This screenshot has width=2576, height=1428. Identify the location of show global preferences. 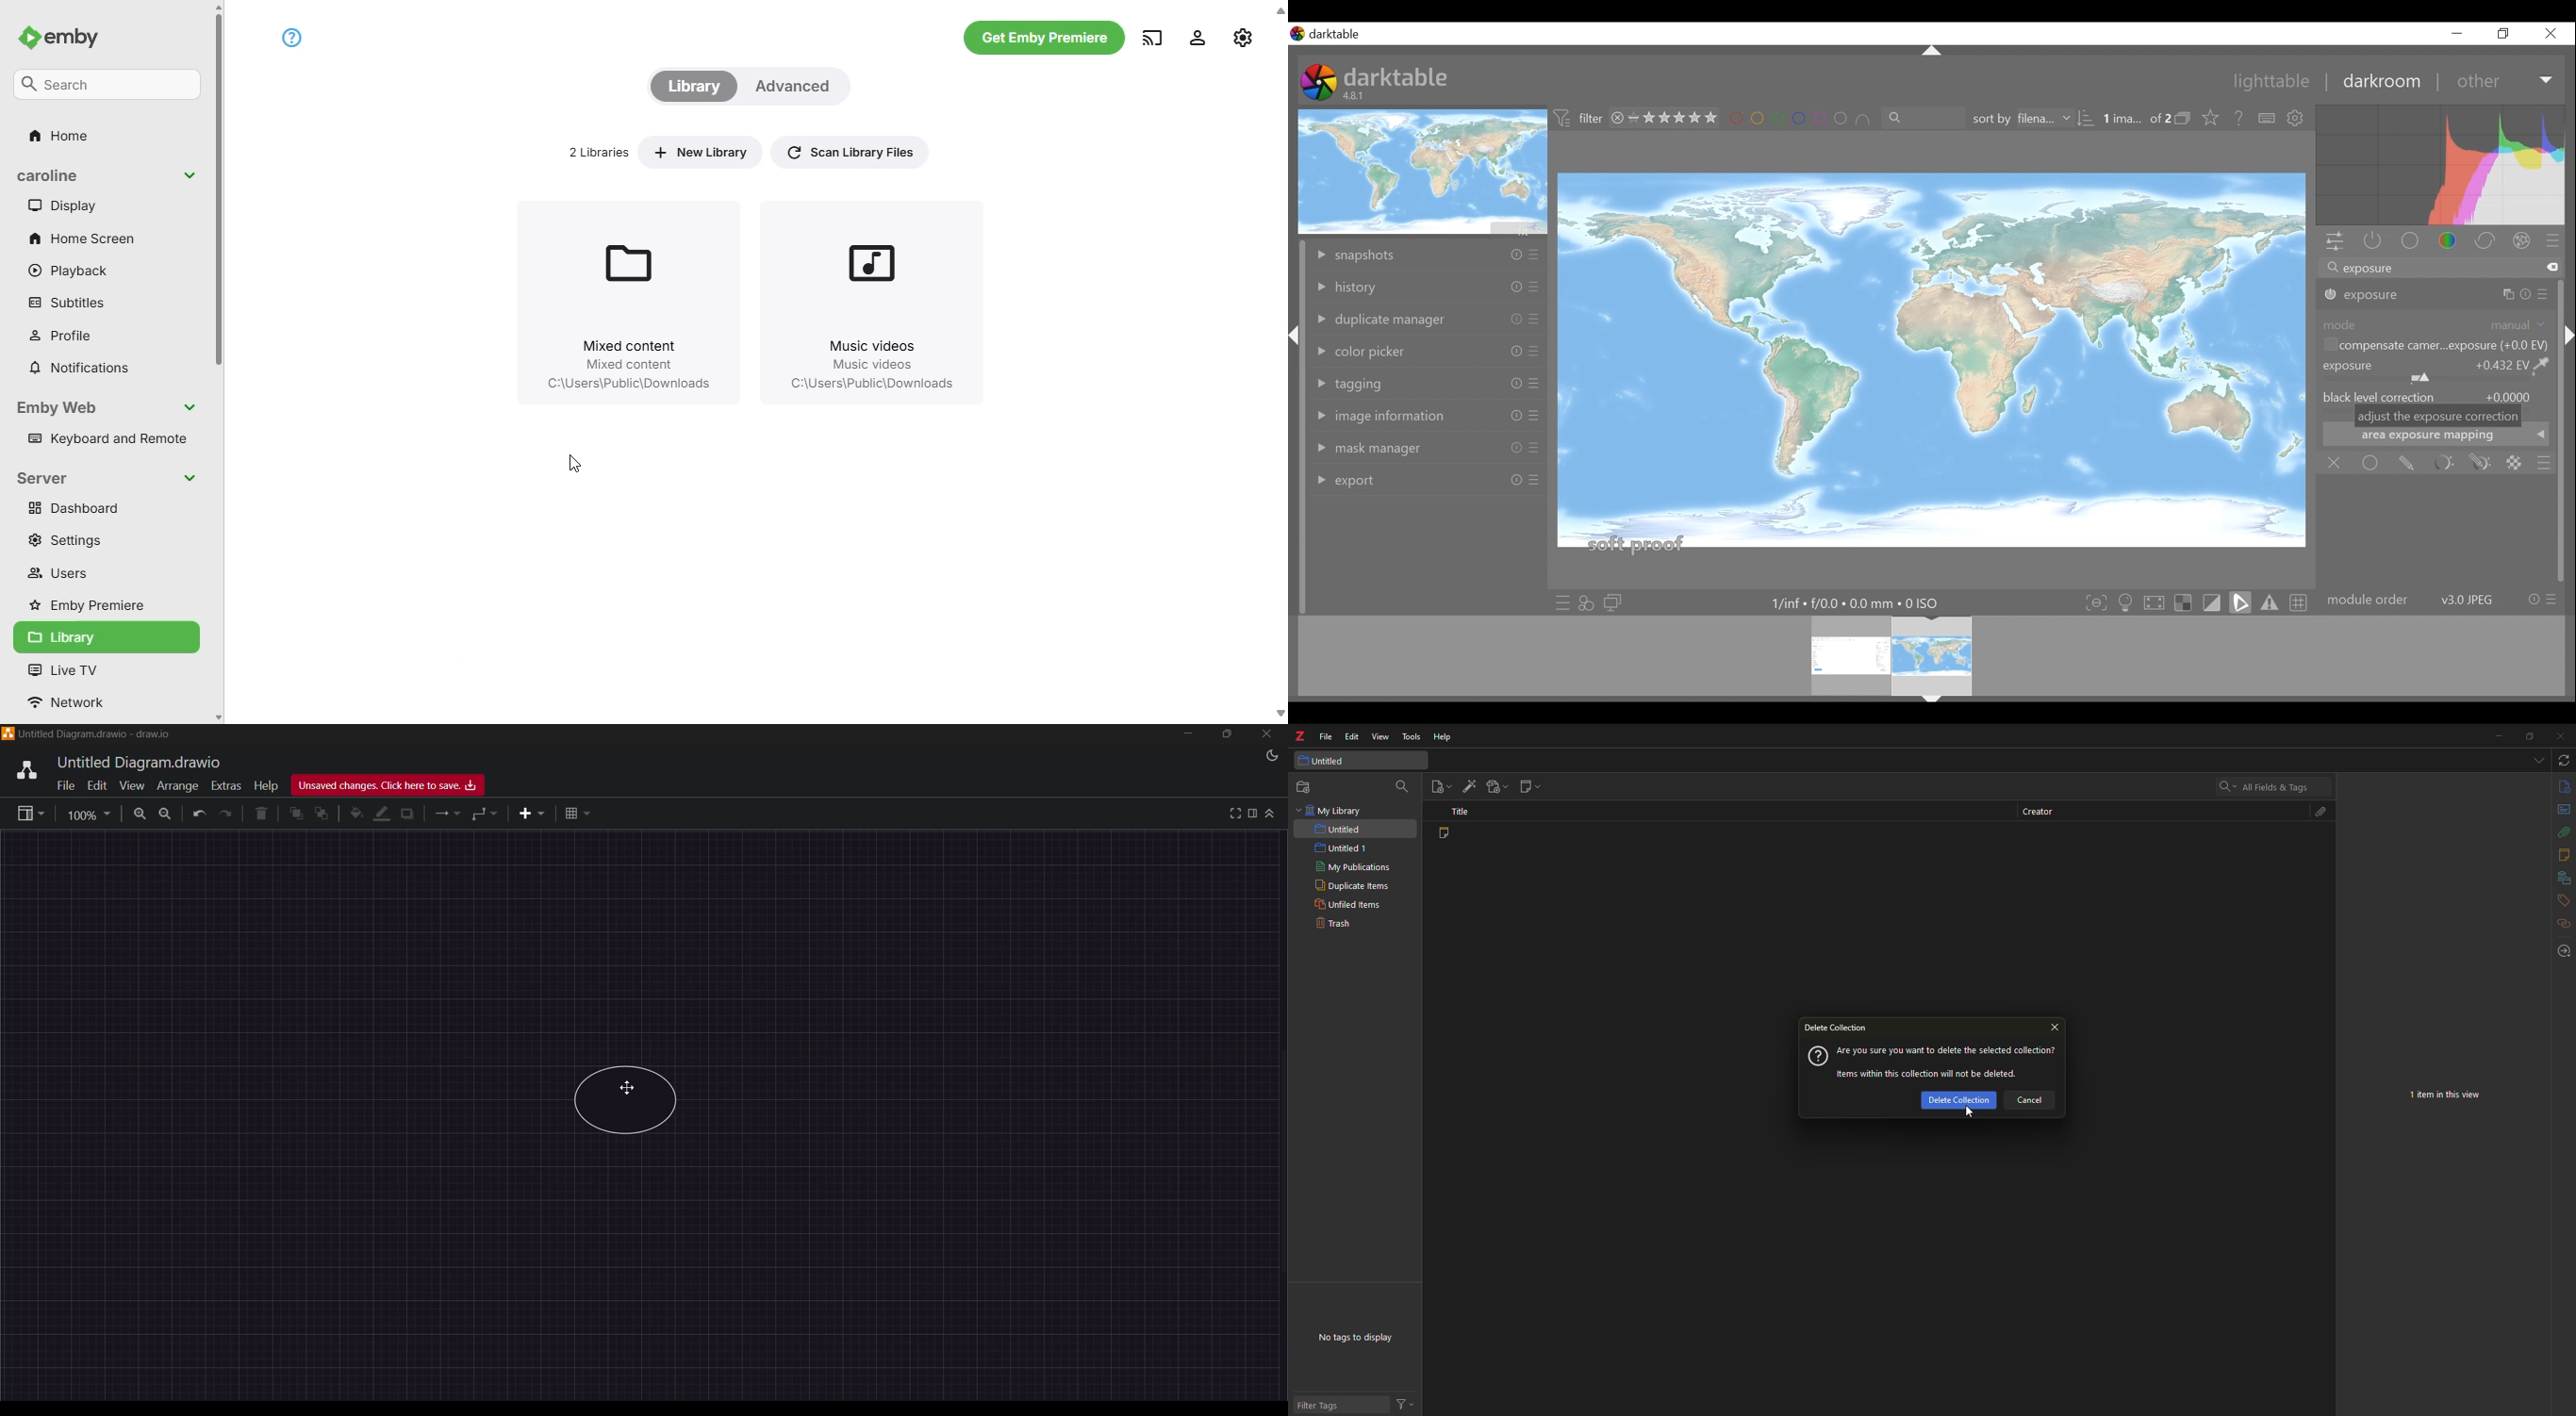
(2297, 119).